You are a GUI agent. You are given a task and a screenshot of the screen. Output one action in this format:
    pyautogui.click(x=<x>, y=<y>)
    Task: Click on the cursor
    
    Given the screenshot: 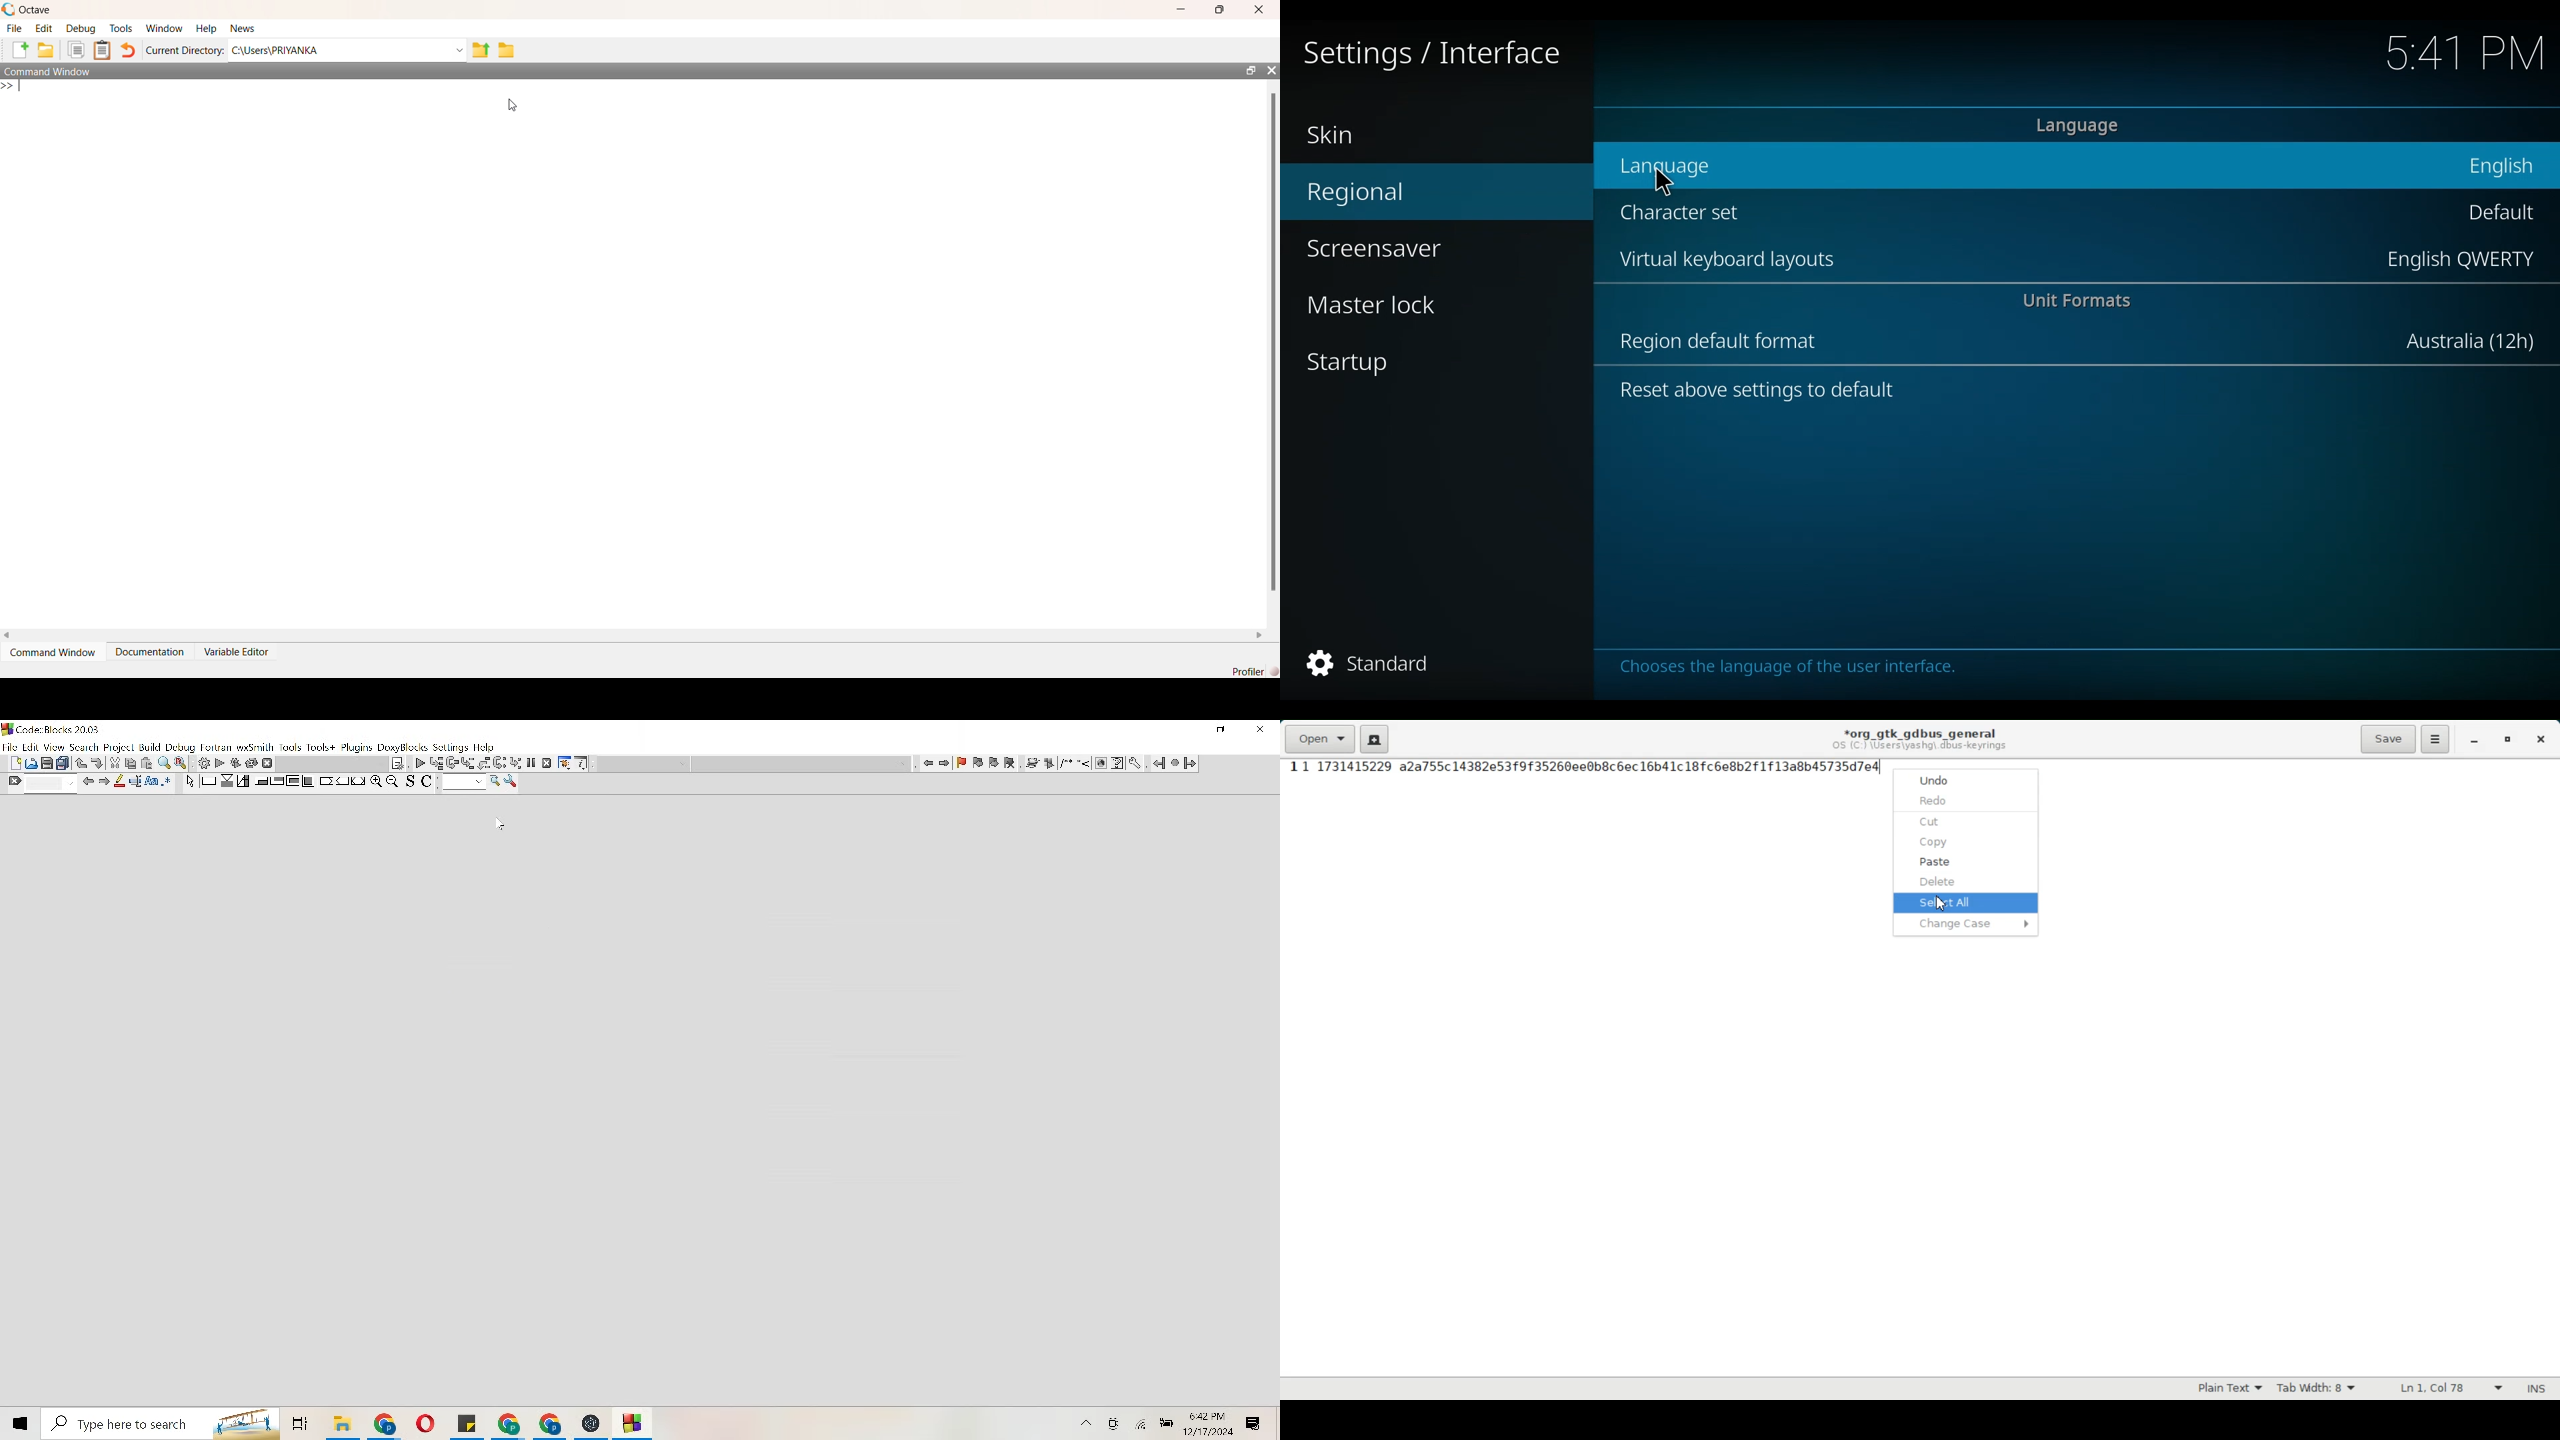 What is the action you would take?
    pyautogui.click(x=515, y=106)
    